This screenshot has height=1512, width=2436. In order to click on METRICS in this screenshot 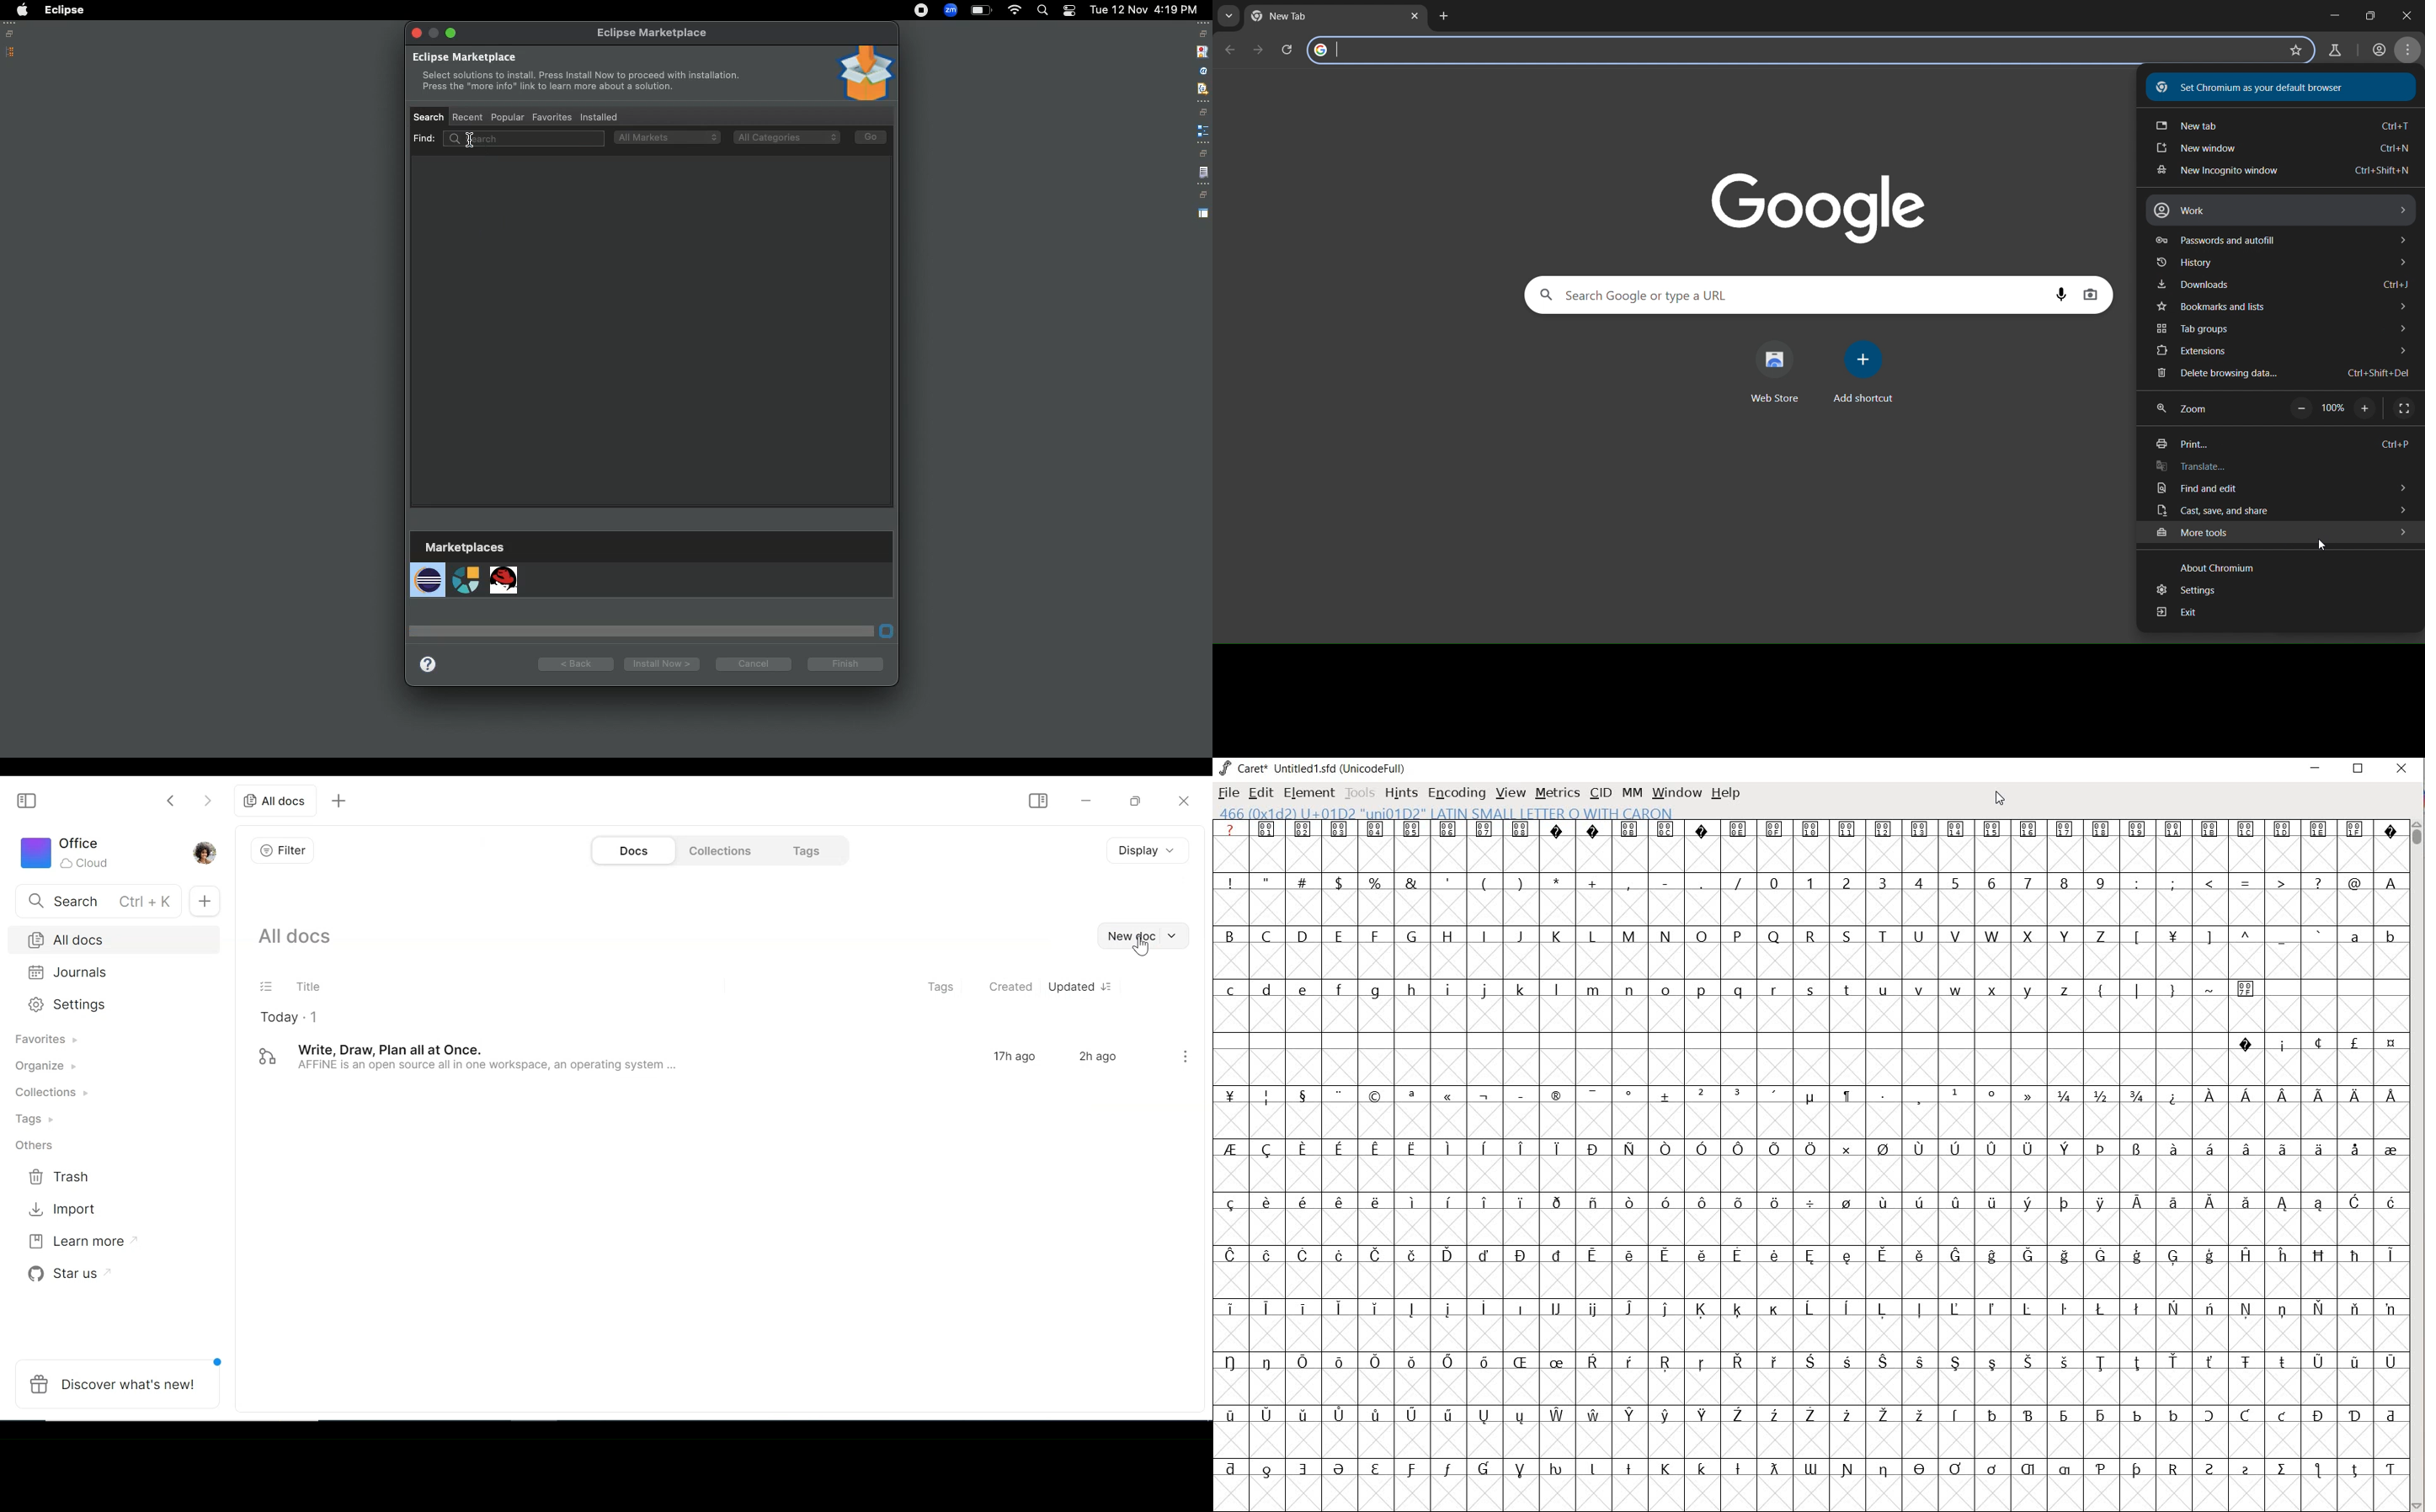, I will do `click(1557, 793)`.